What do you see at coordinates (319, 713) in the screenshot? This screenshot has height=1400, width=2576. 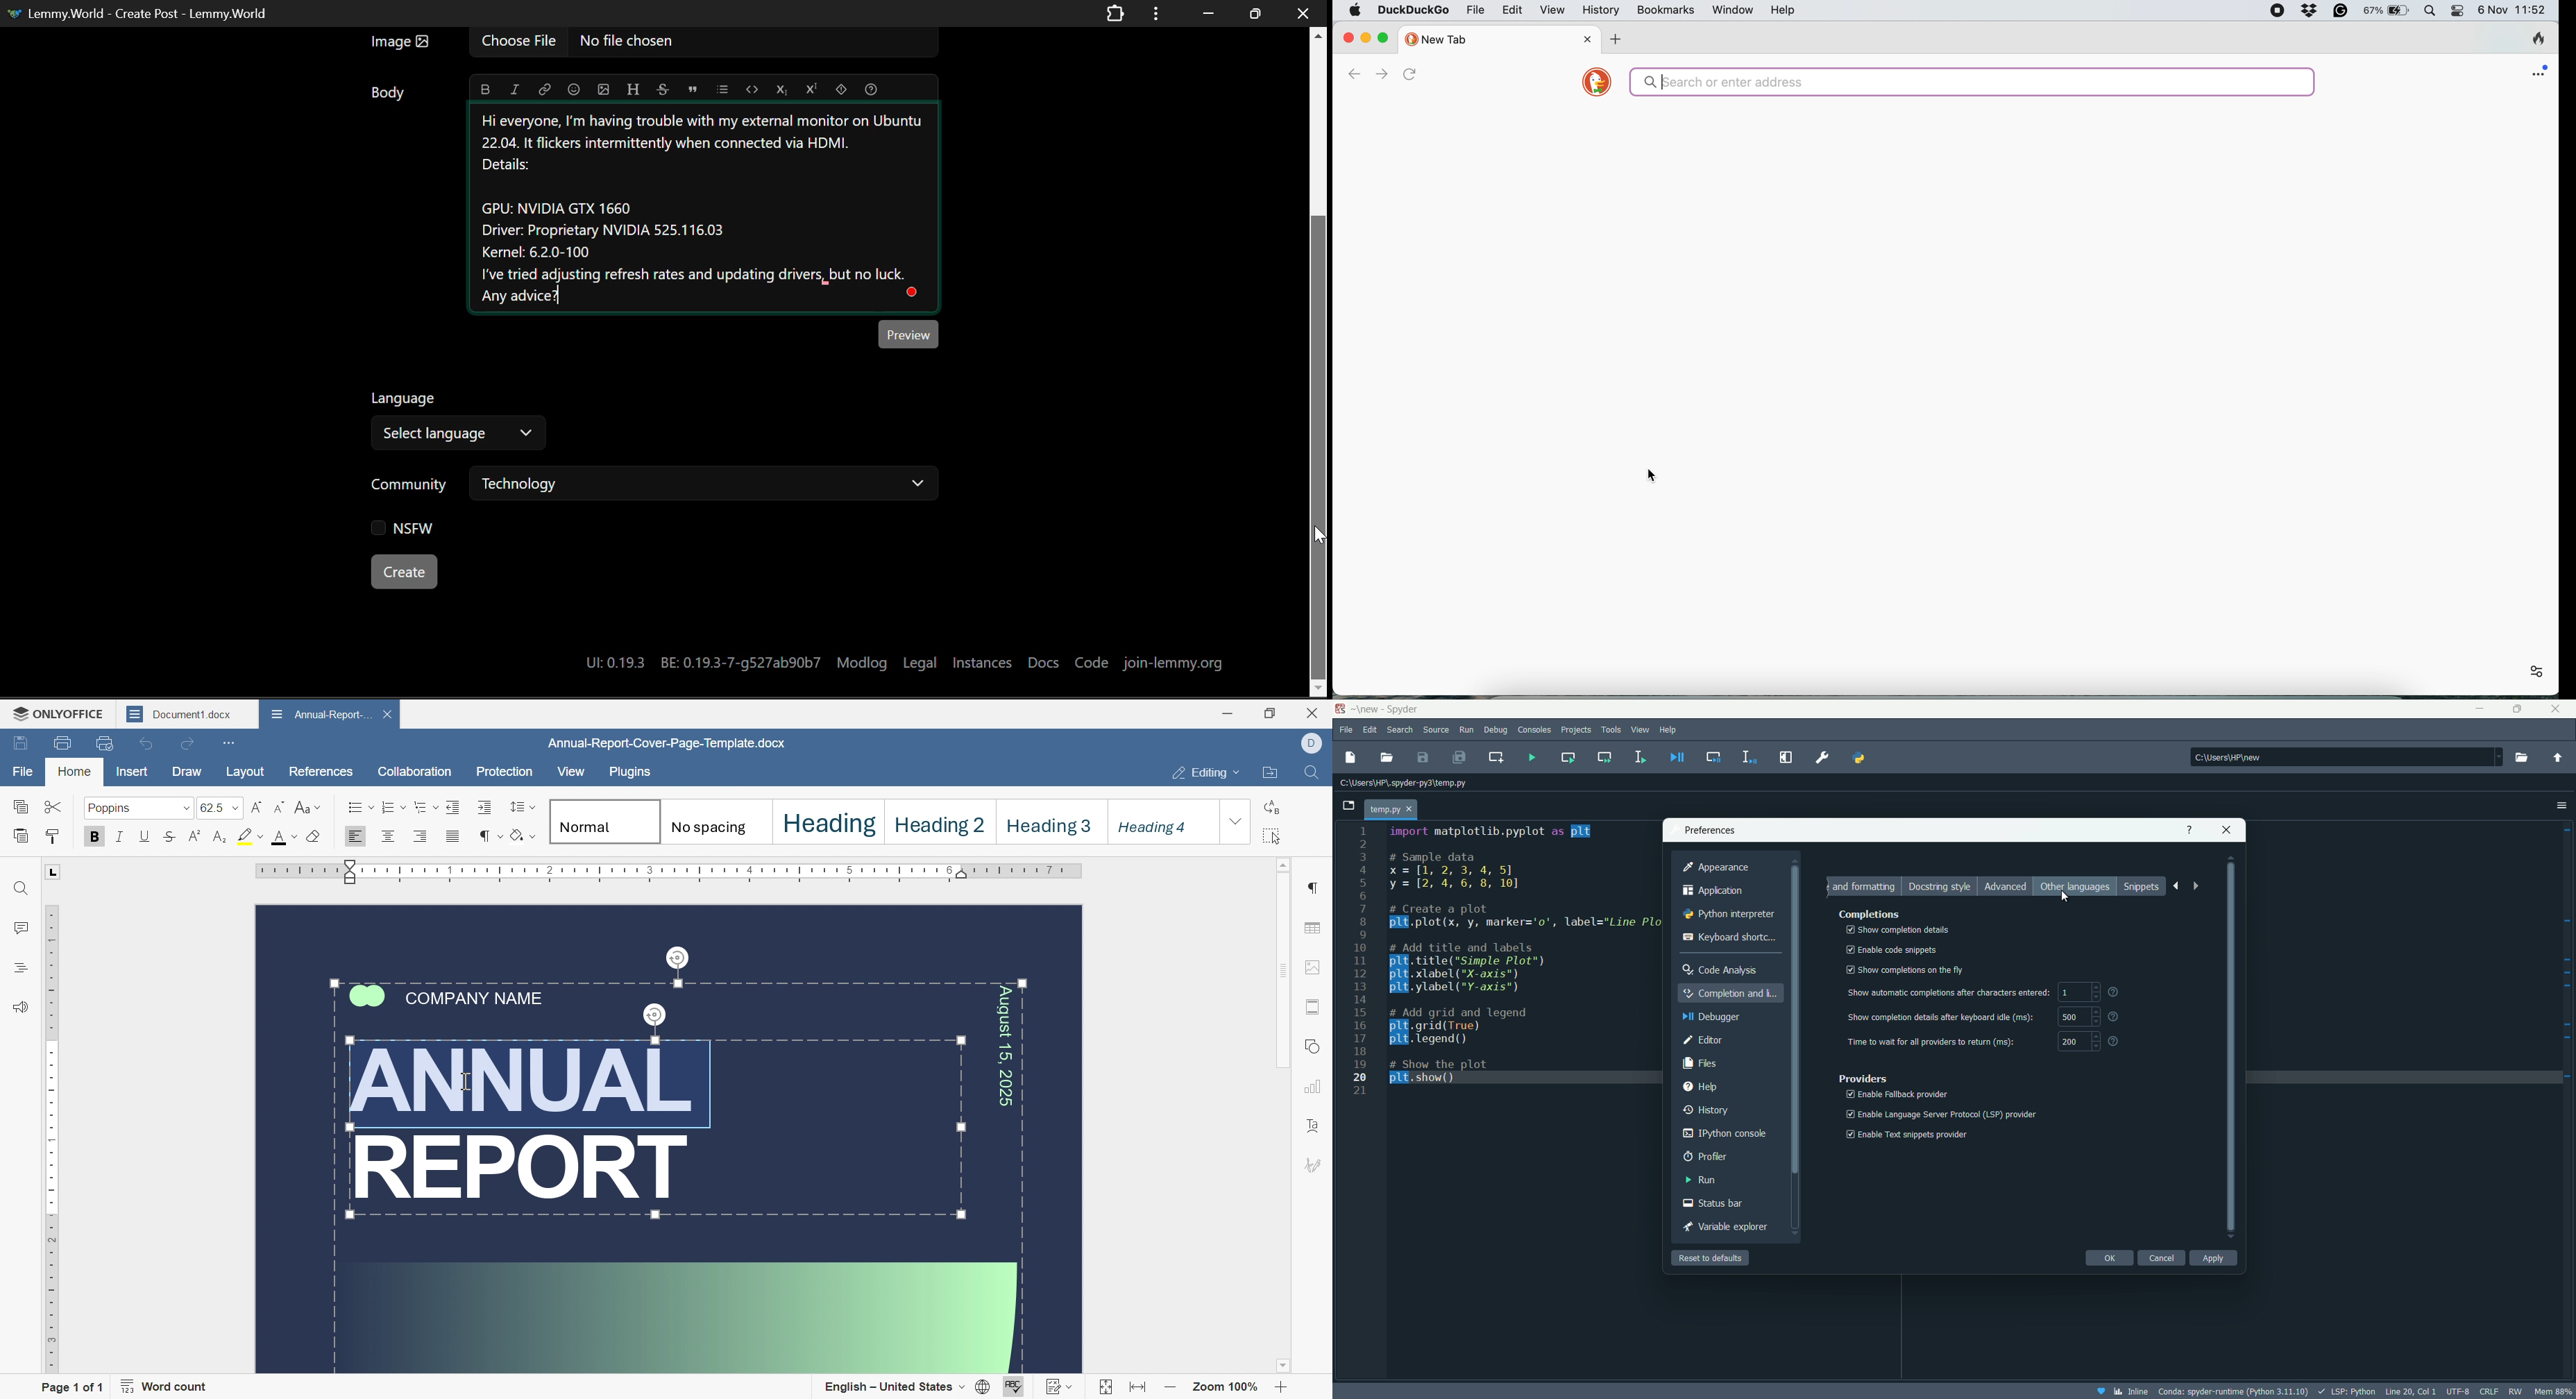 I see `Document name` at bounding box center [319, 713].